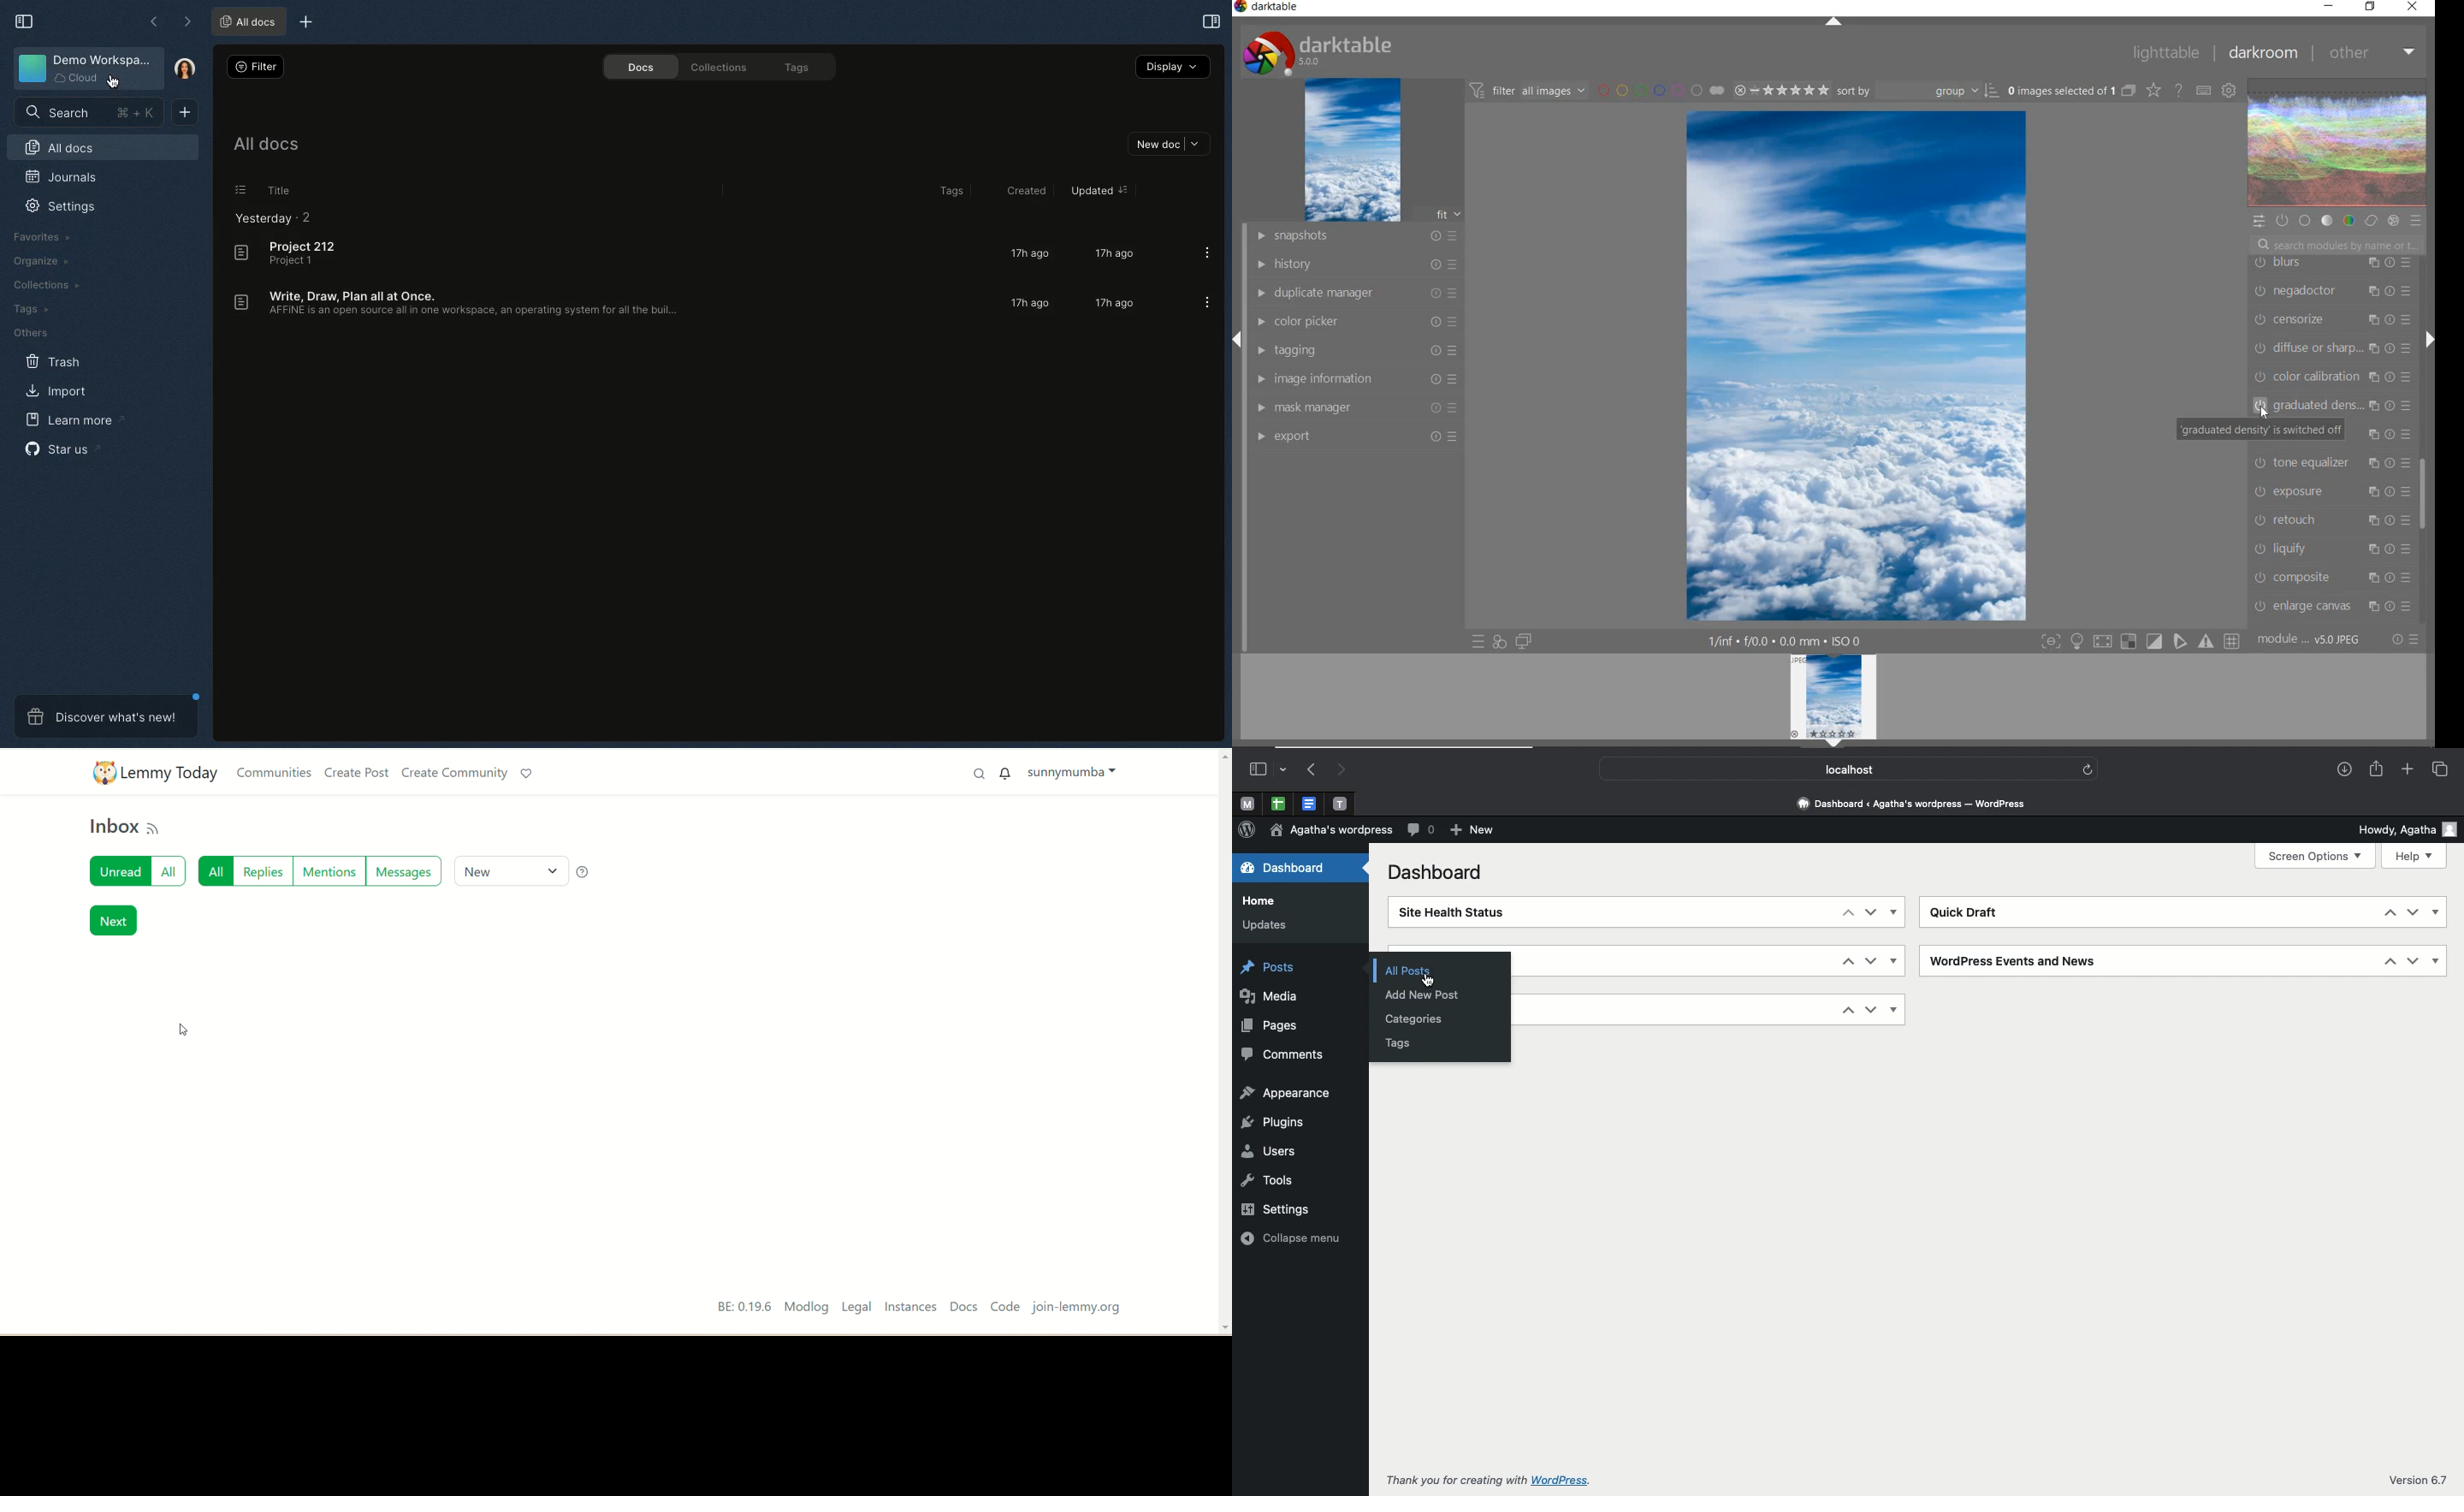  I want to click on 0 images selected of, so click(2060, 90).